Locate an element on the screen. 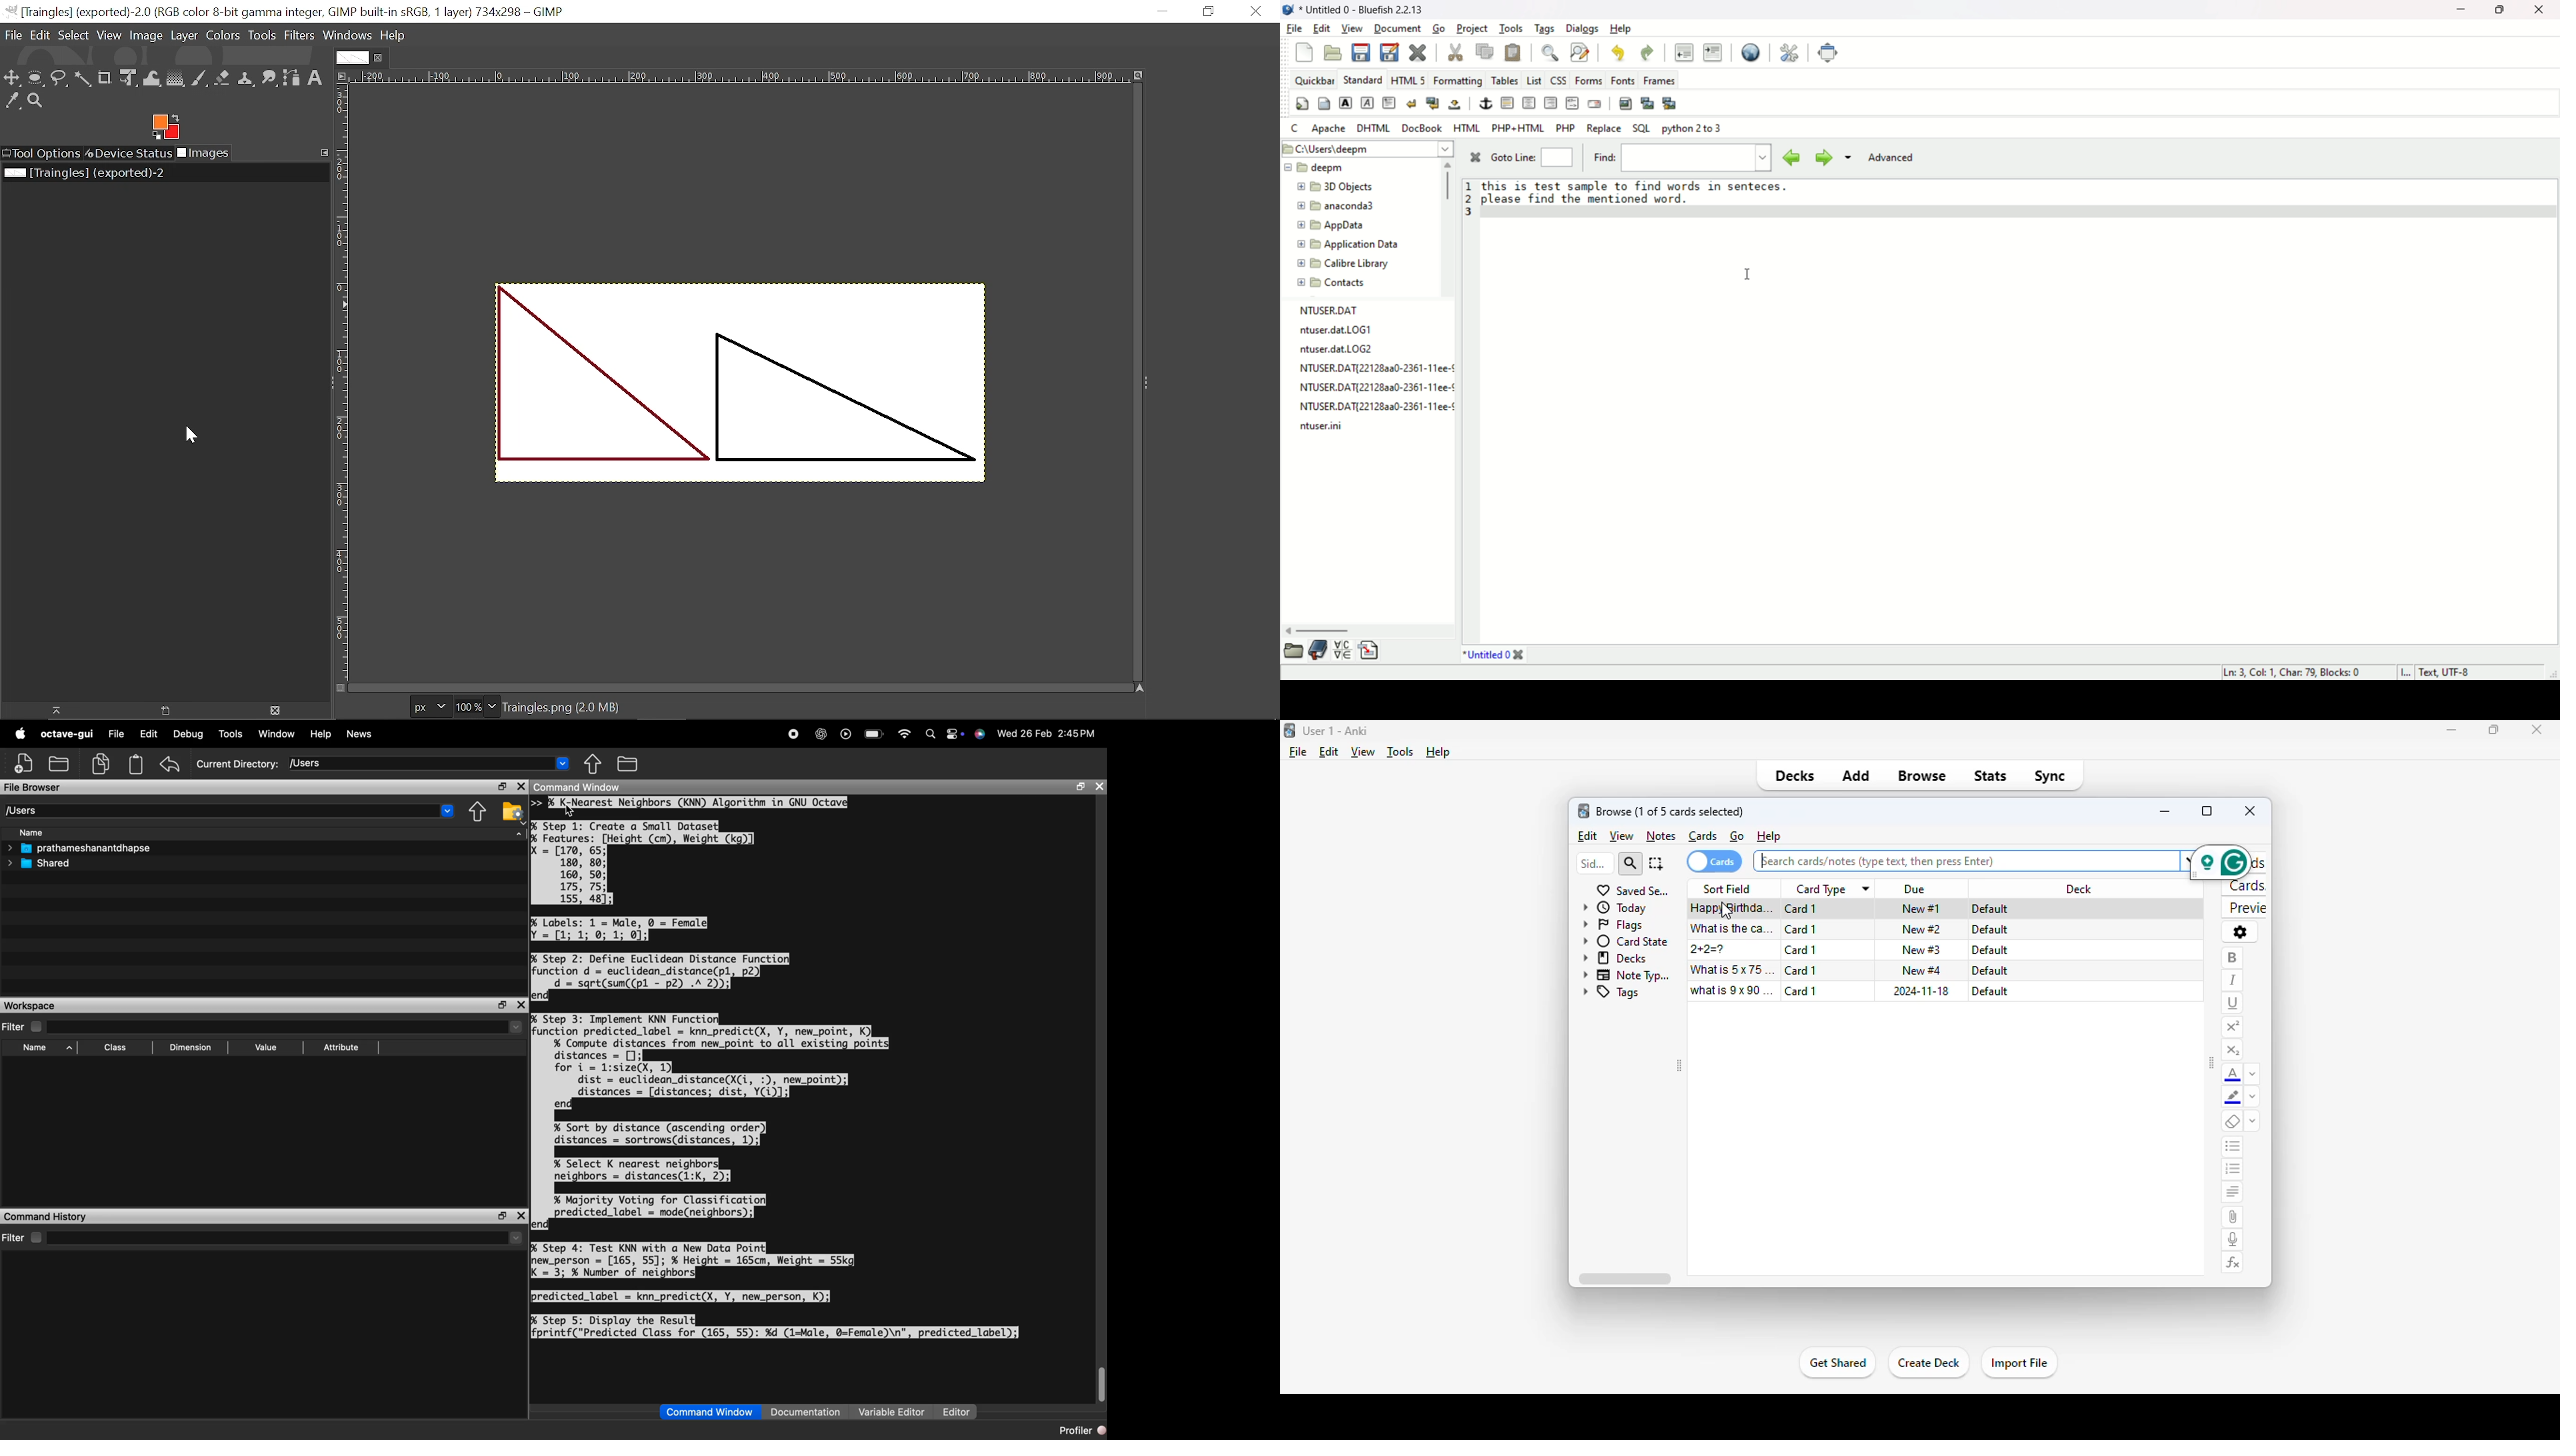 The width and height of the screenshot is (2576, 1456). card 1 is located at coordinates (1800, 951).